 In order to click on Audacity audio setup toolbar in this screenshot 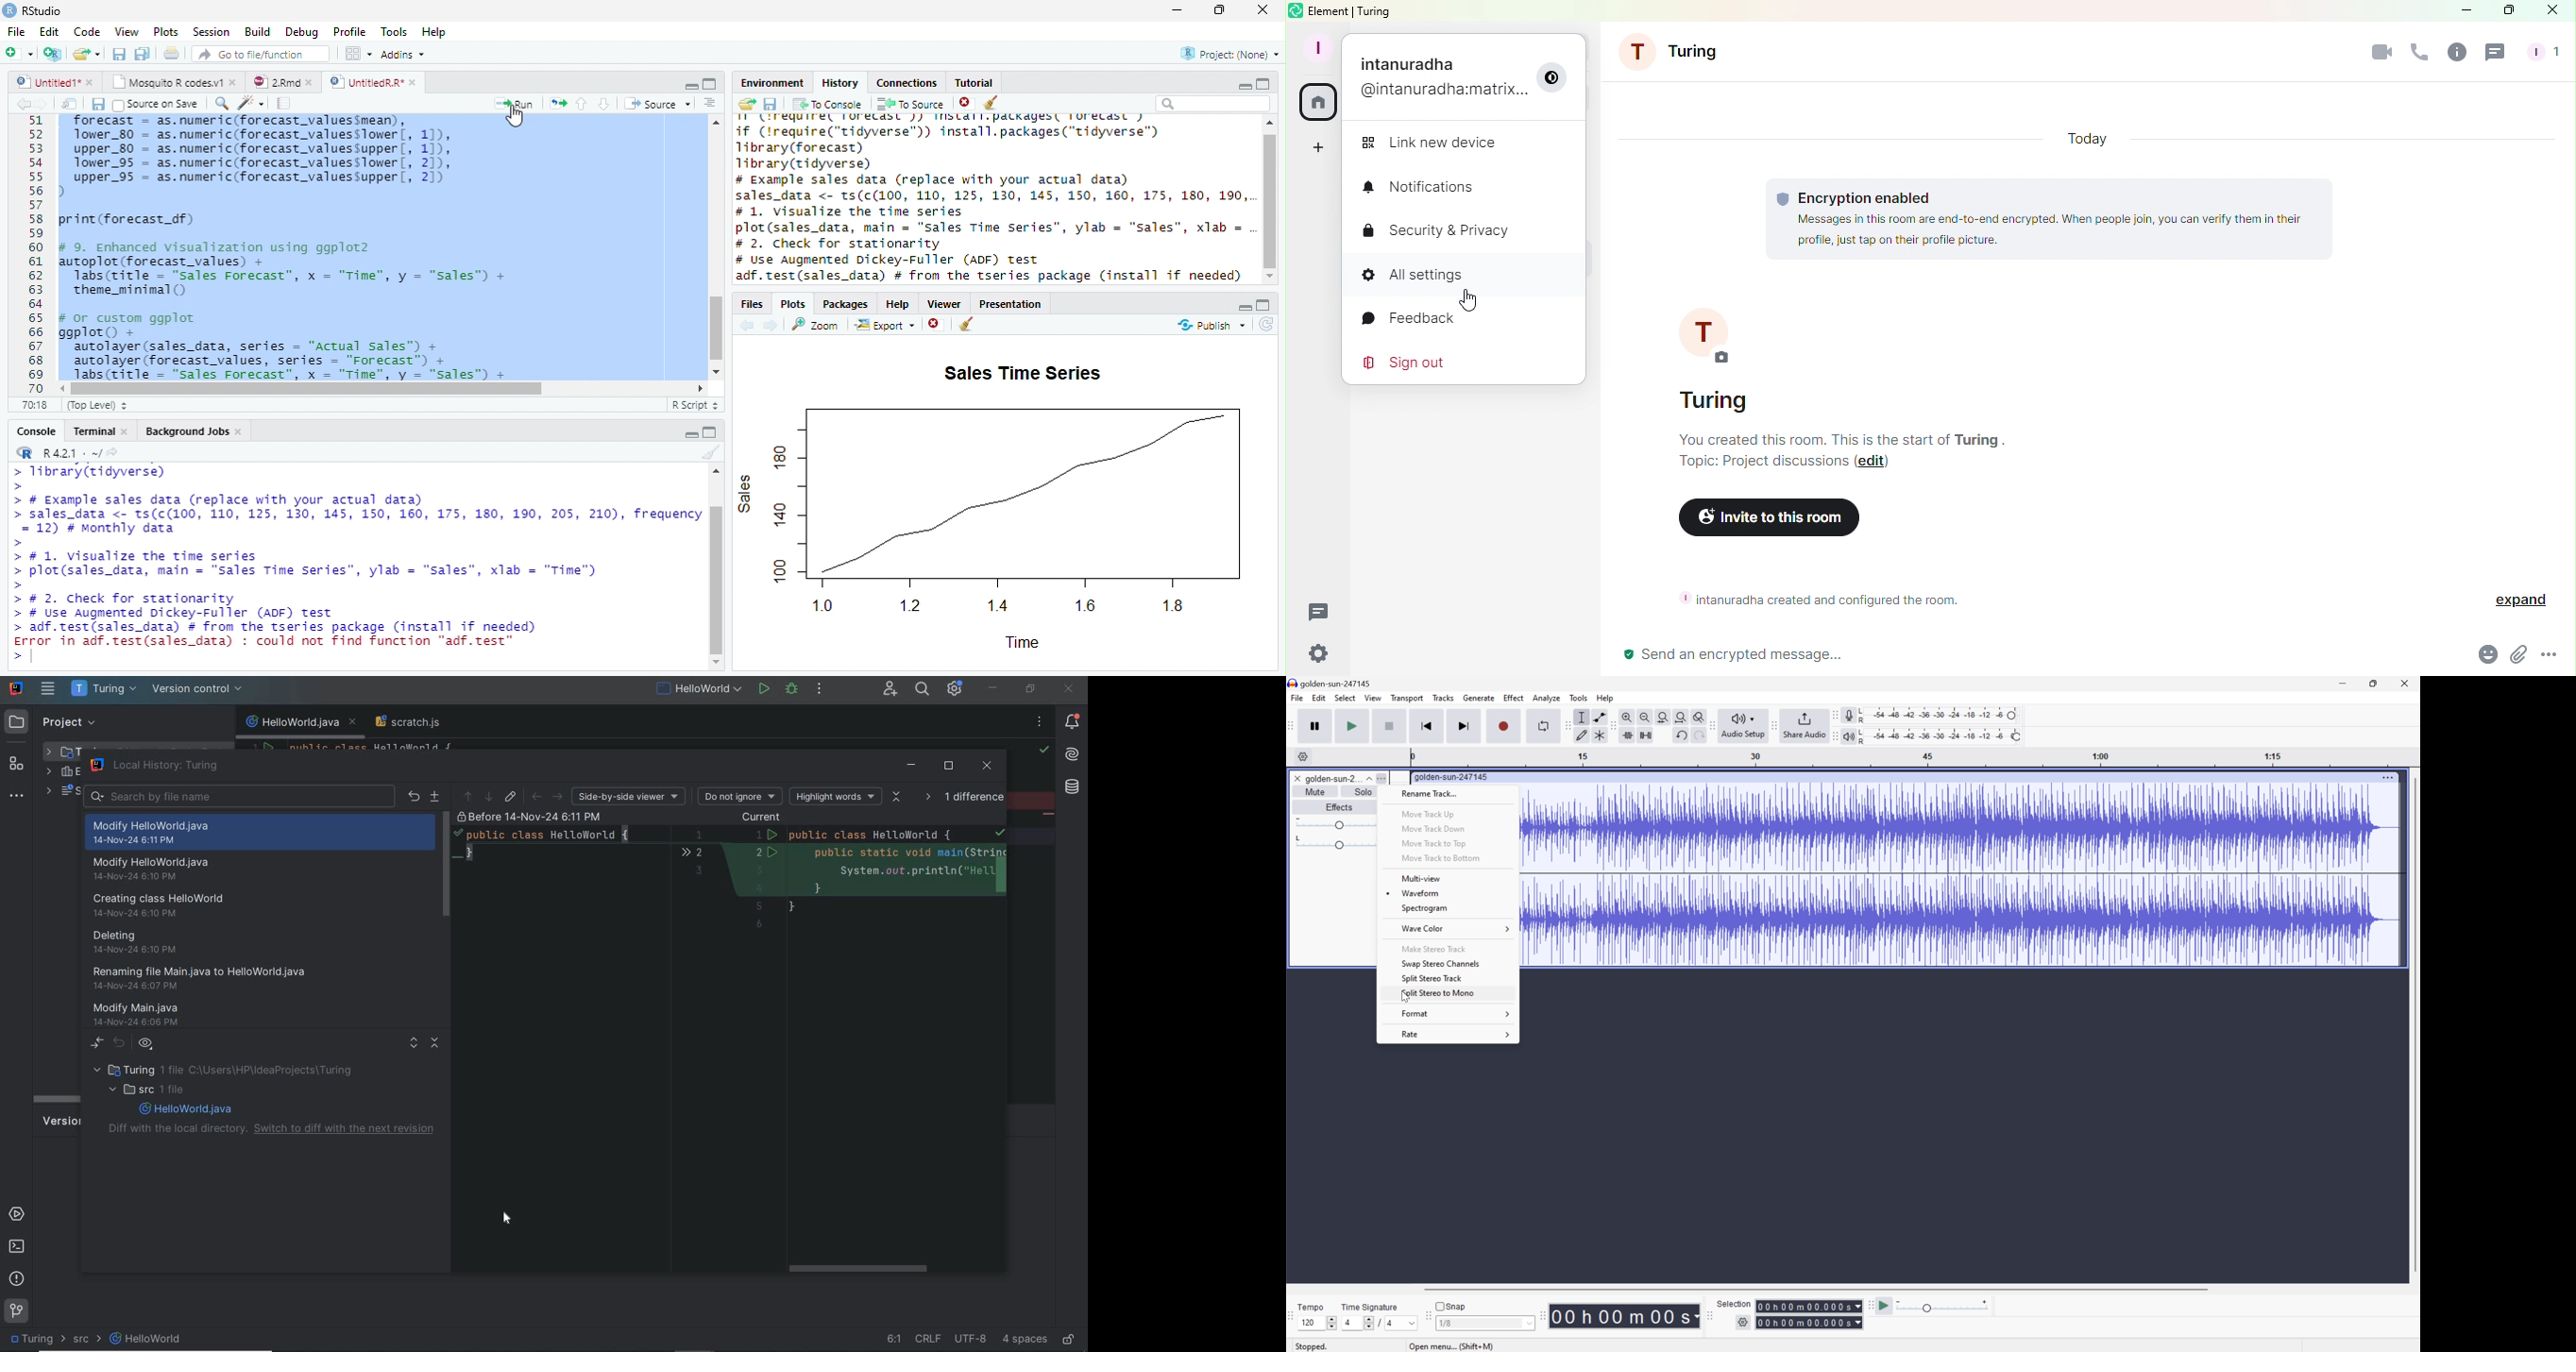, I will do `click(1711, 725)`.